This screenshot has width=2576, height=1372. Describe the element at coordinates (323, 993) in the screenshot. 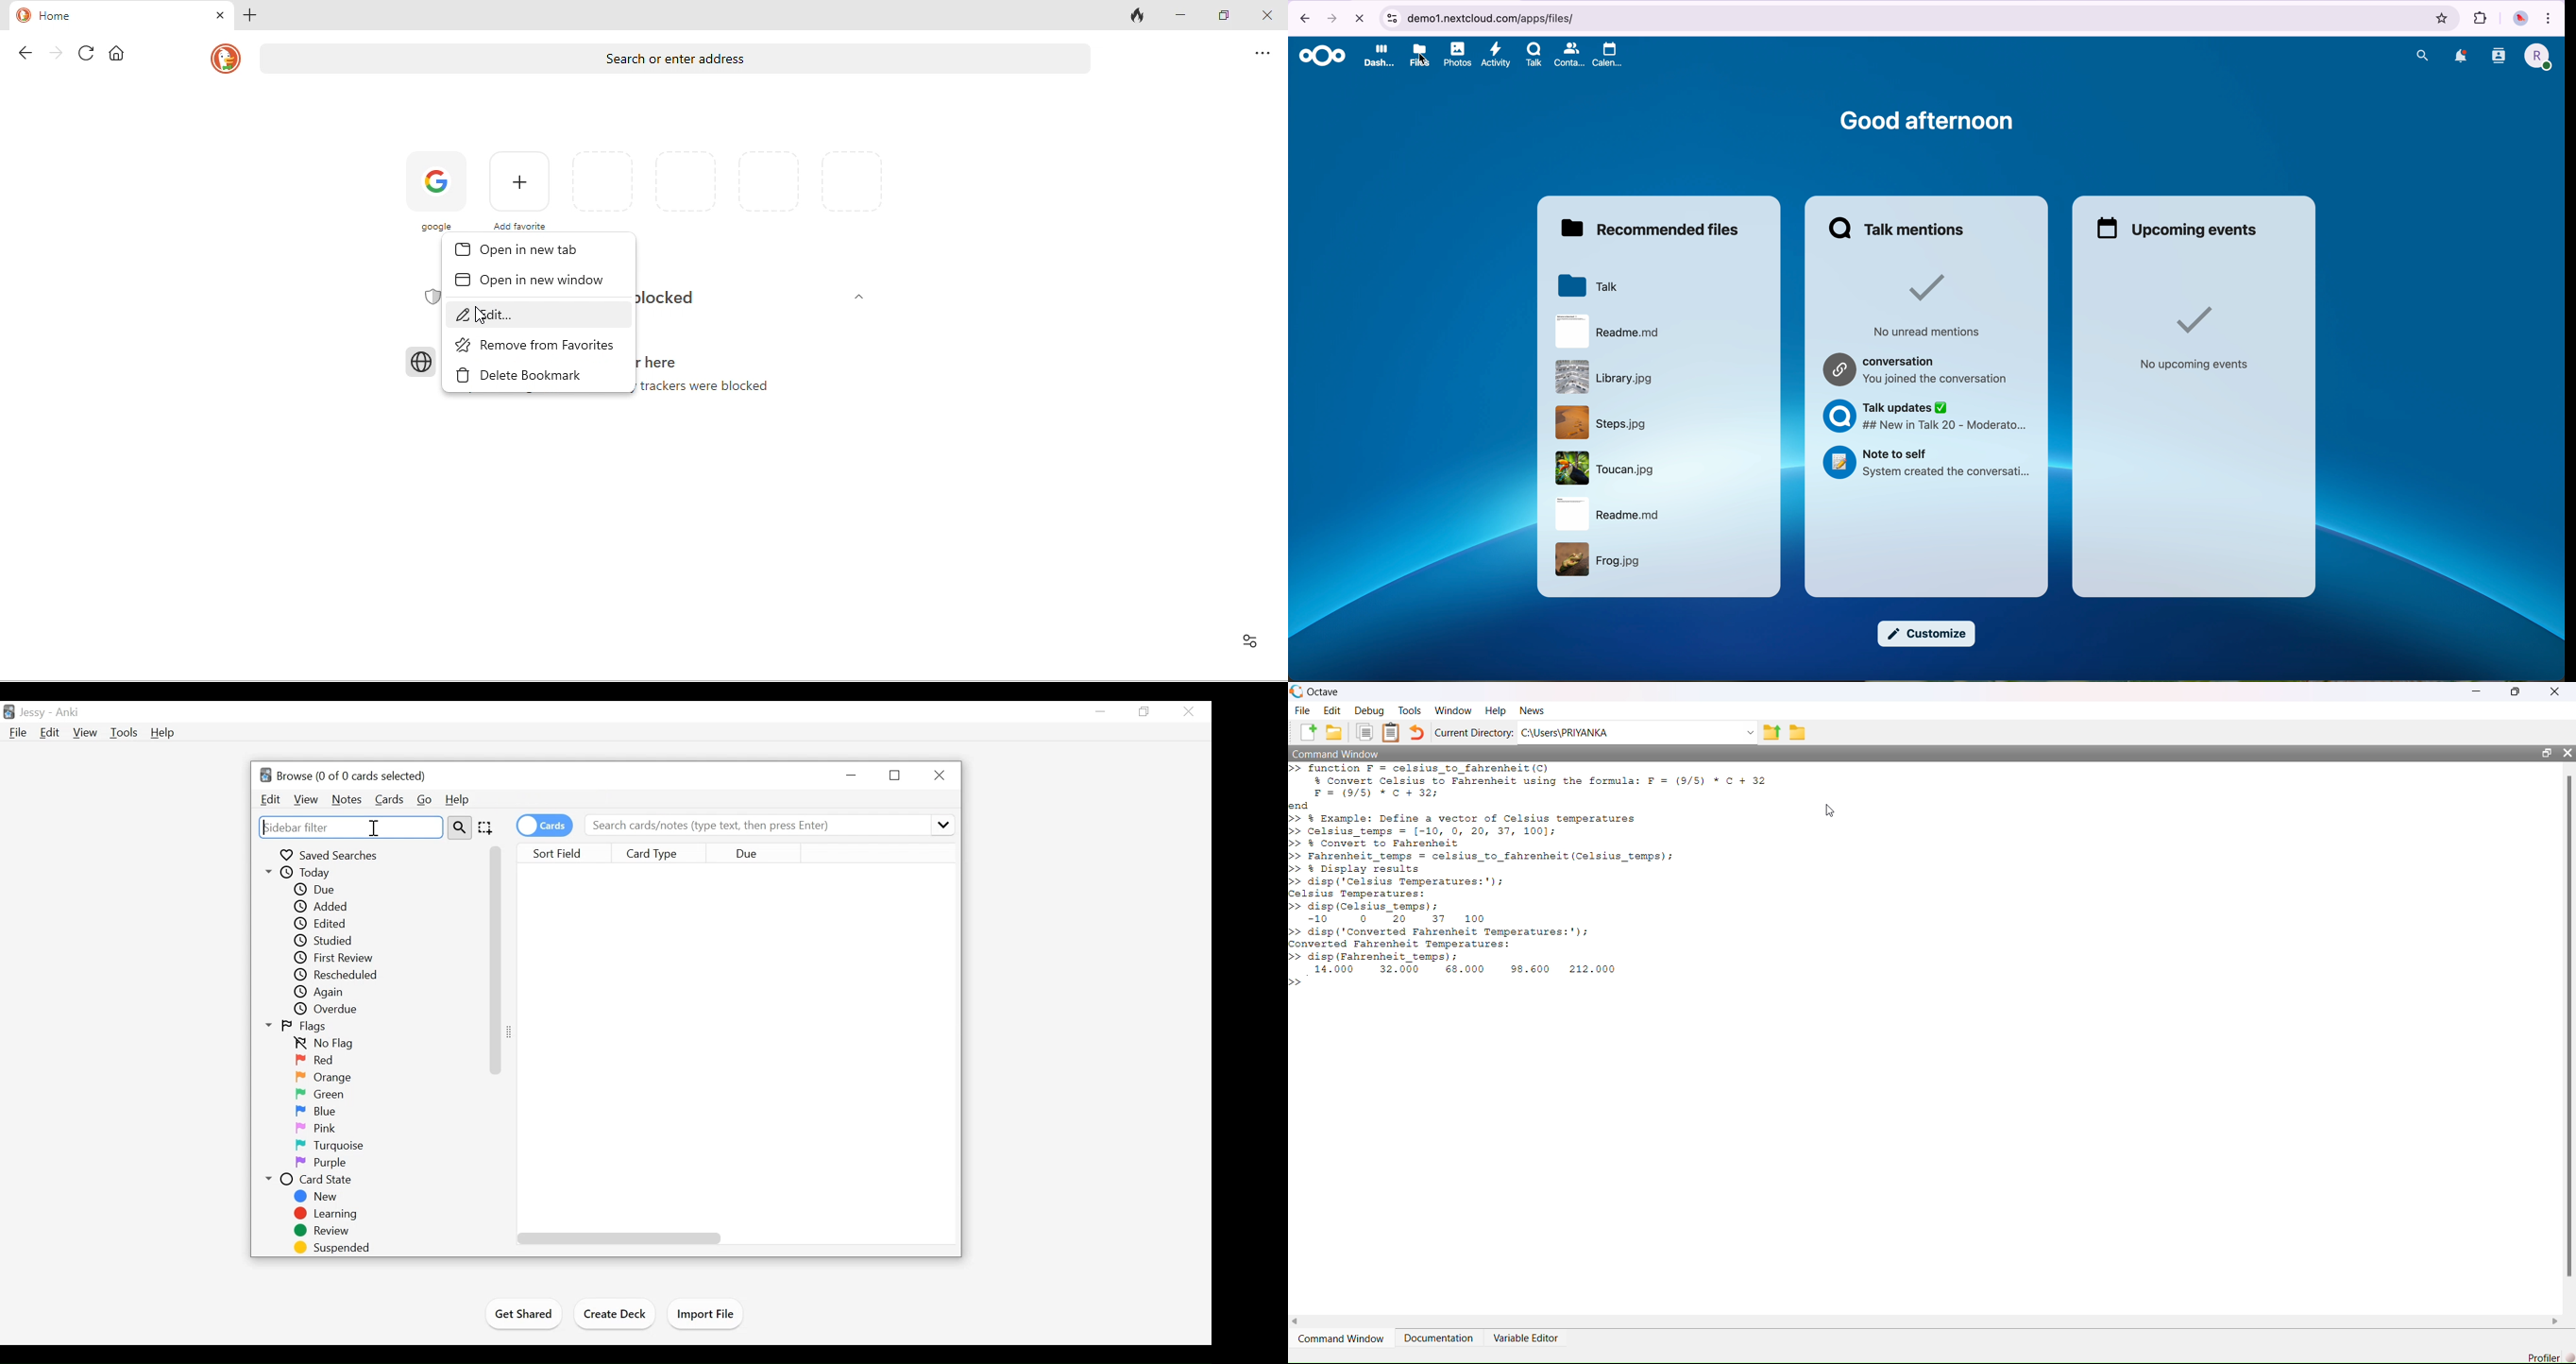

I see `Again` at that location.